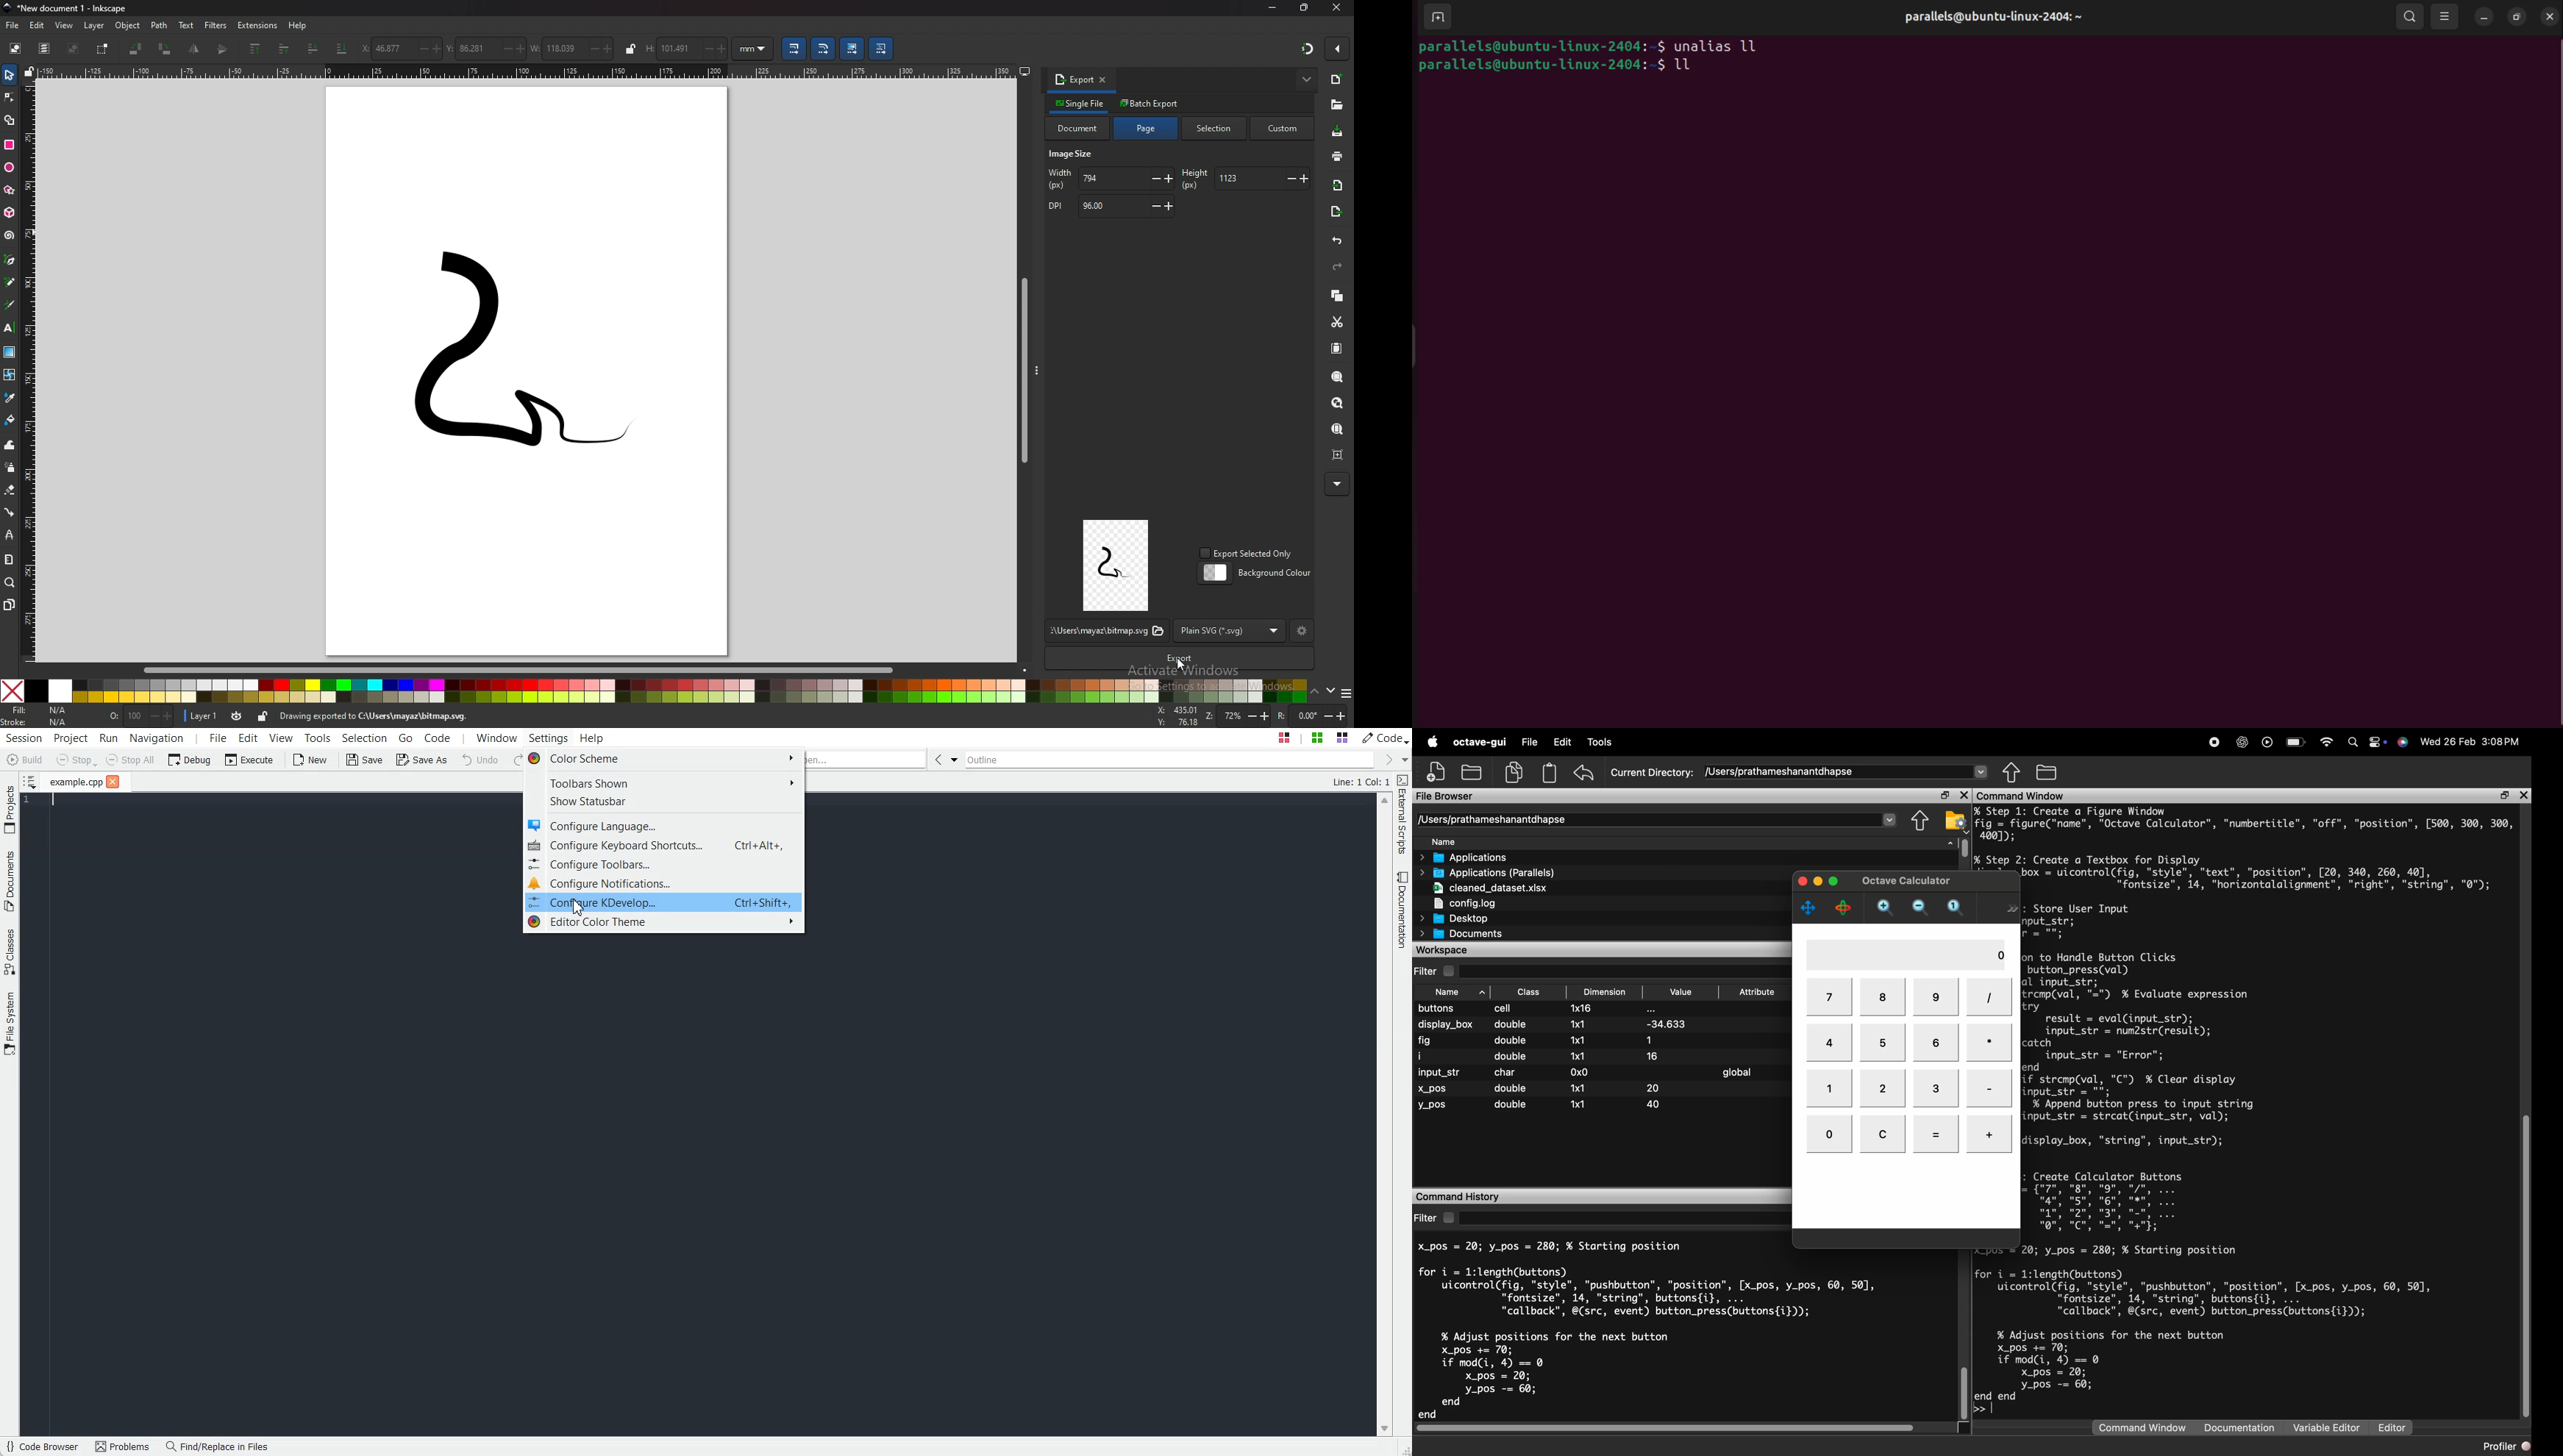 The width and height of the screenshot is (2576, 1456). Describe the element at coordinates (1835, 881) in the screenshot. I see `maximize` at that location.